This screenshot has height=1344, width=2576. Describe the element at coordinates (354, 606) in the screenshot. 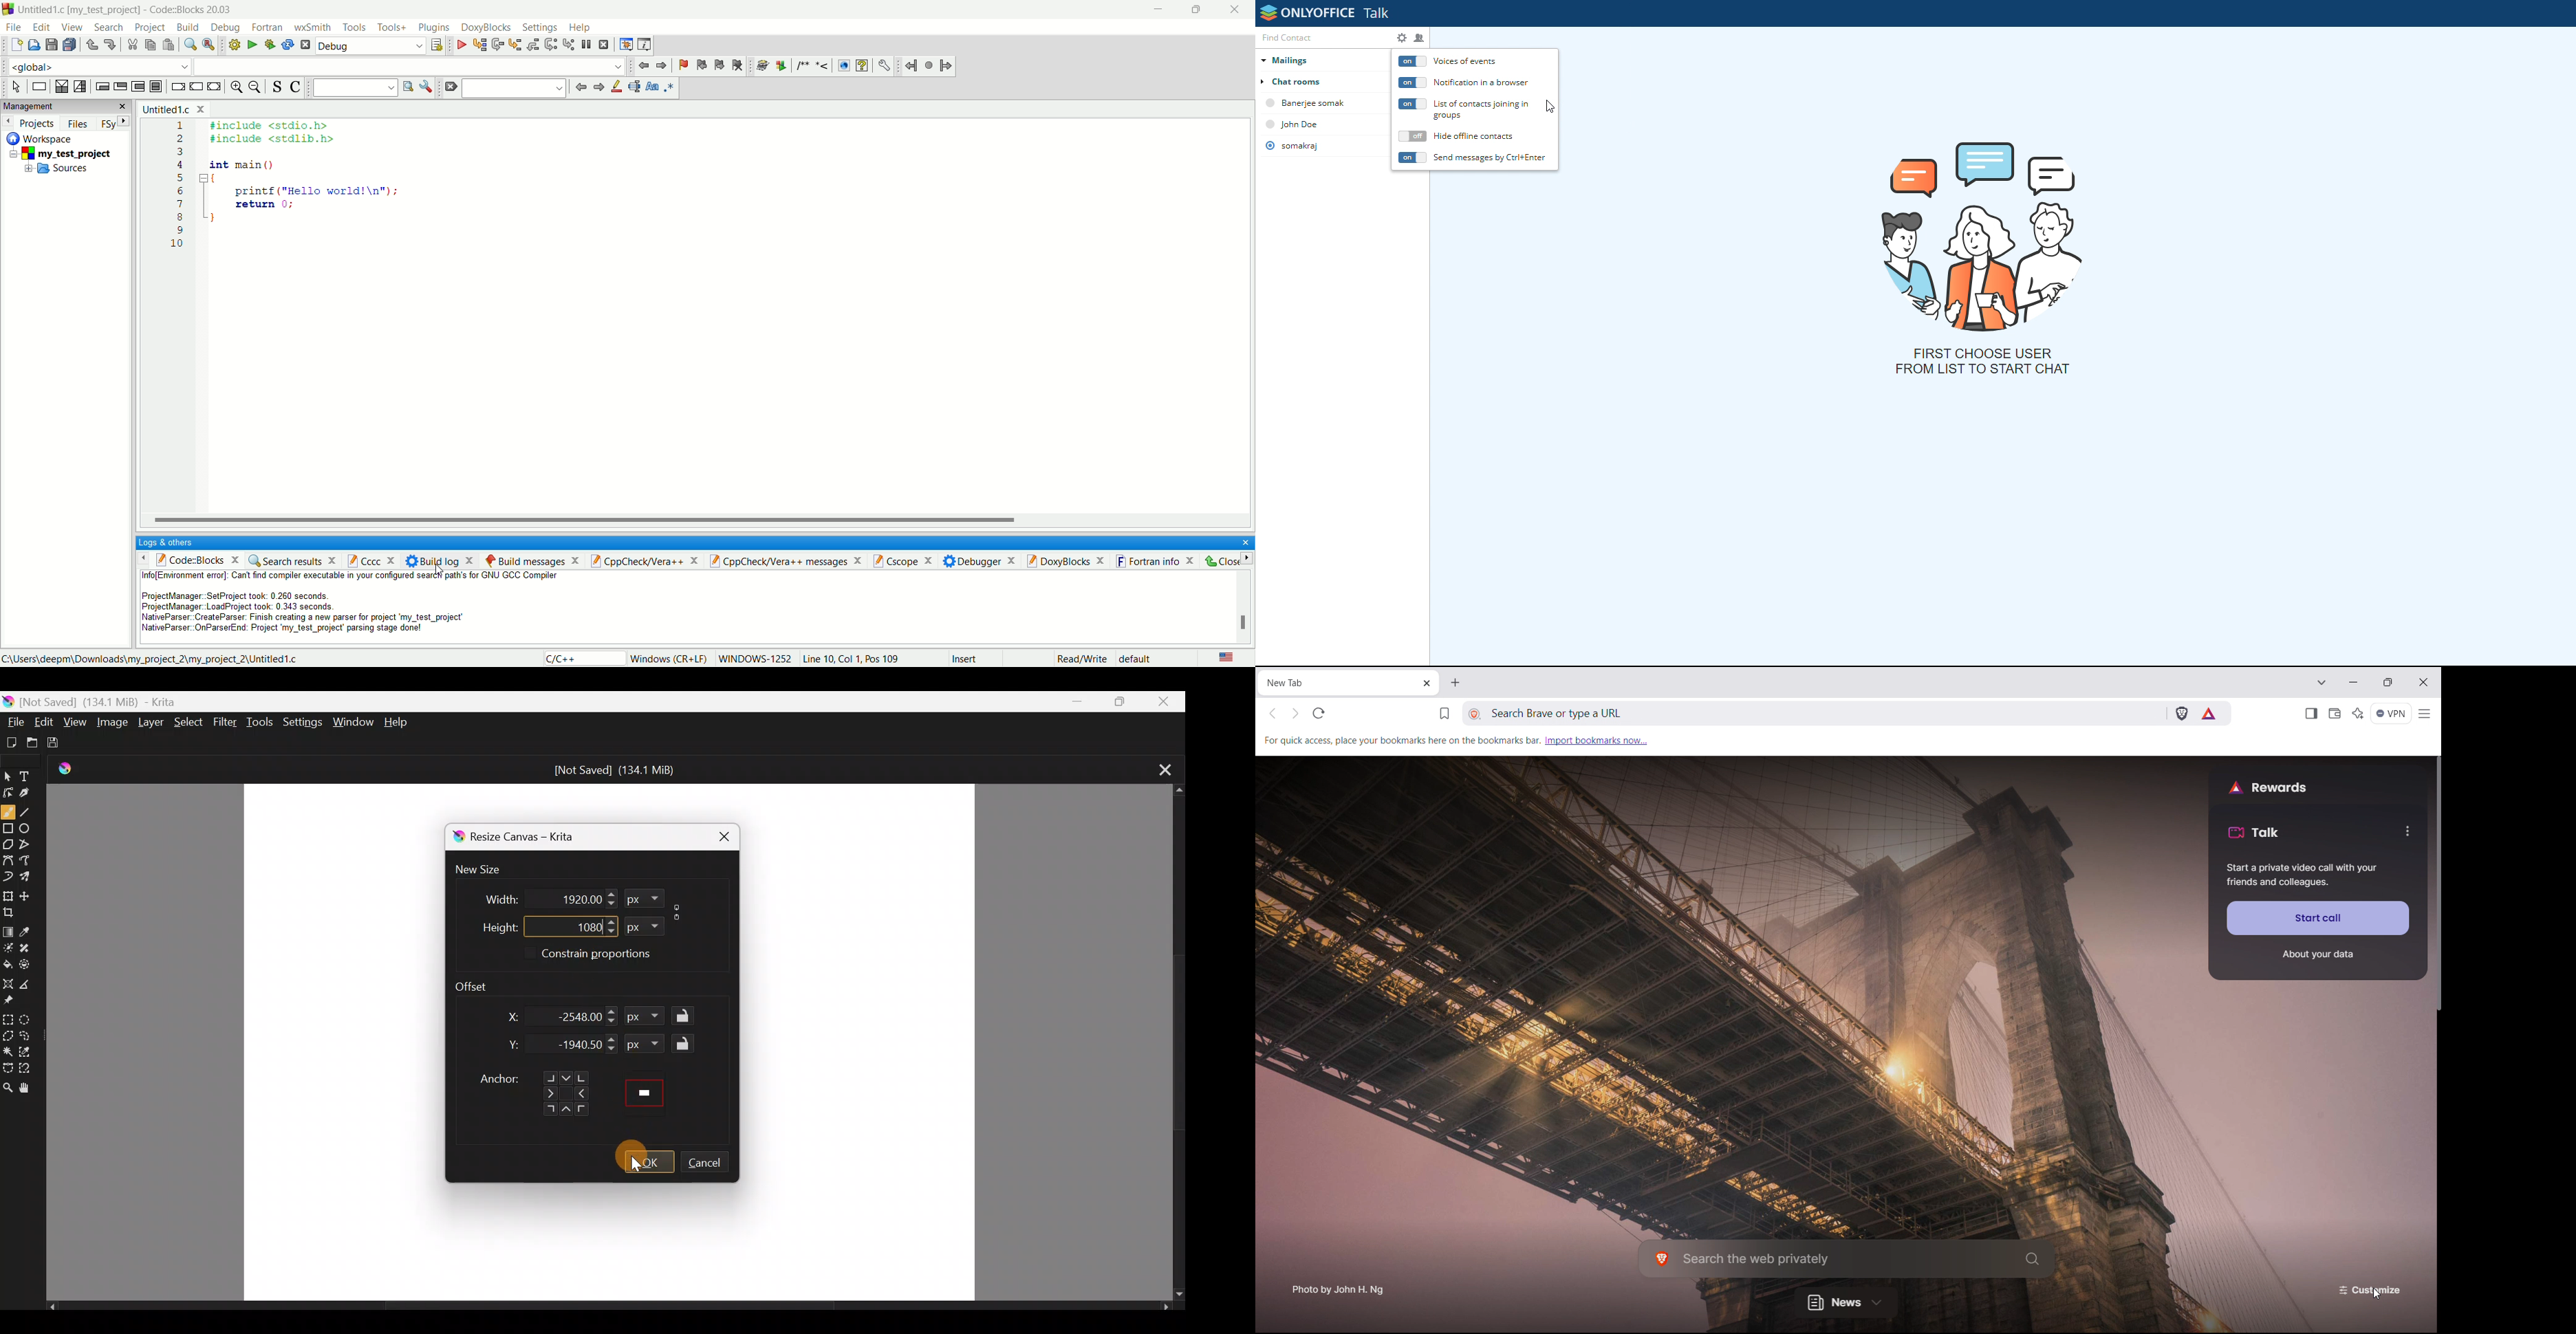

I see `text` at that location.